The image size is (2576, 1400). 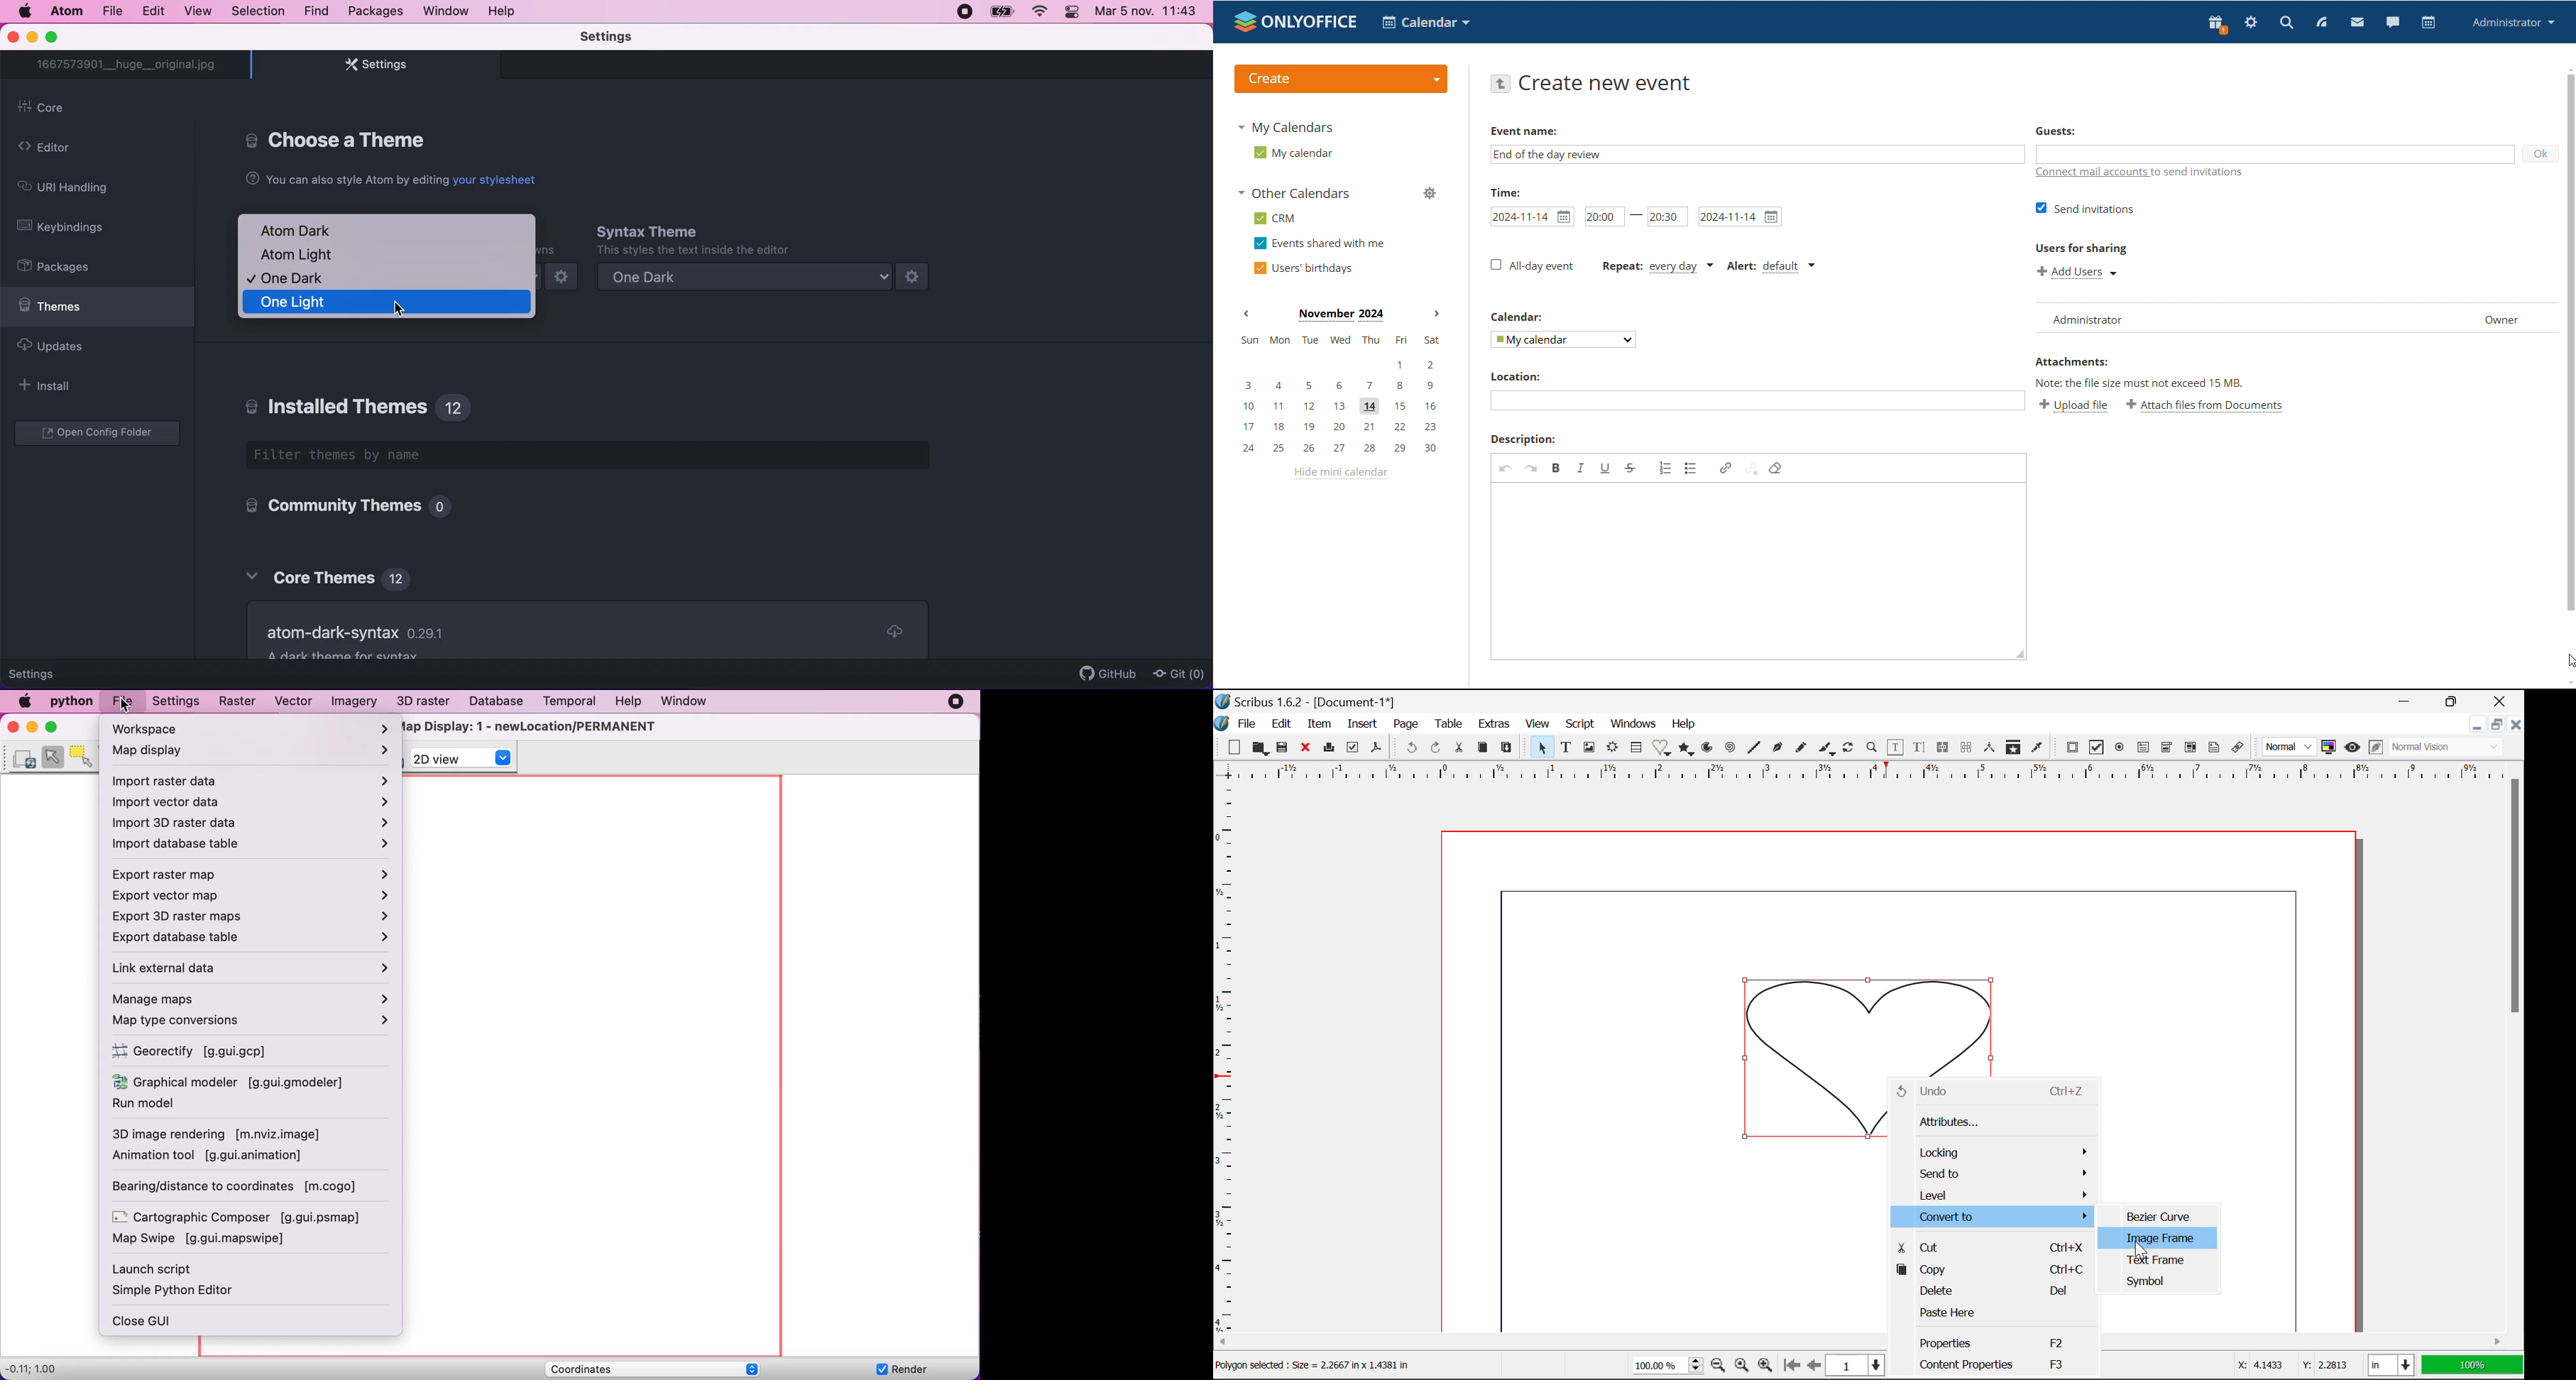 I want to click on Preflight Verifier, so click(x=1354, y=751).